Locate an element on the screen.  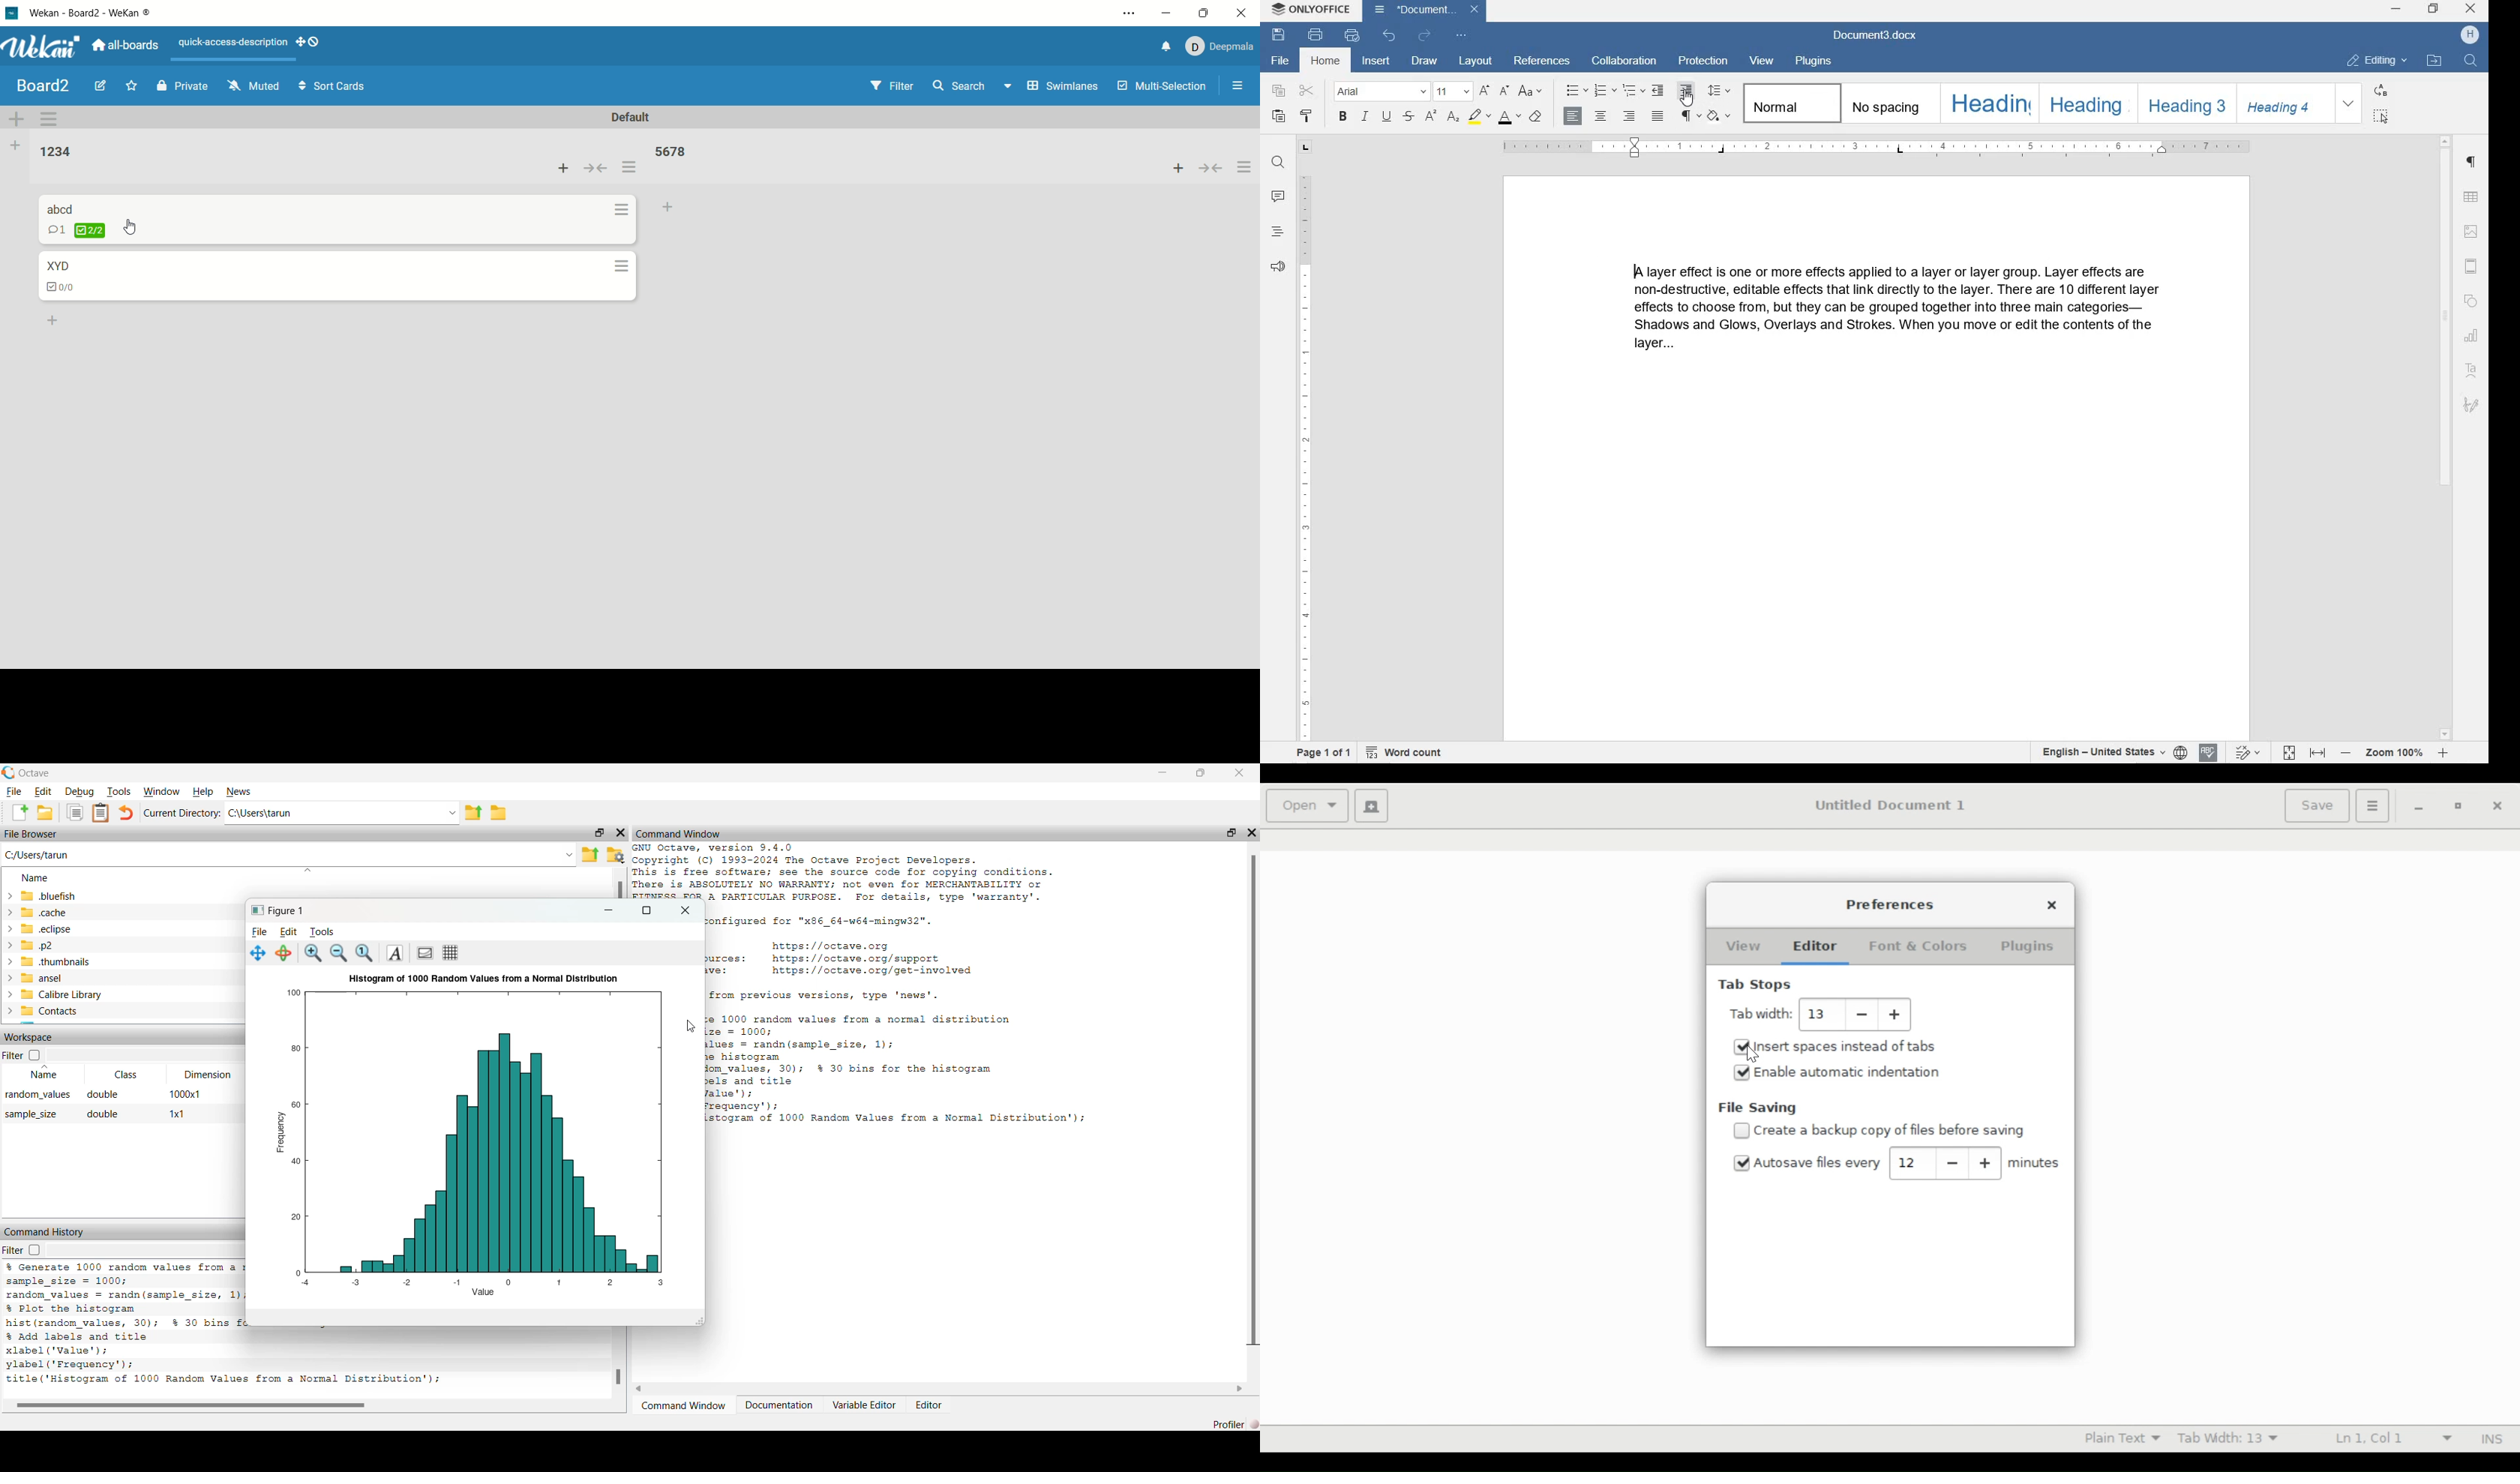
File is located at coordinates (14, 792).